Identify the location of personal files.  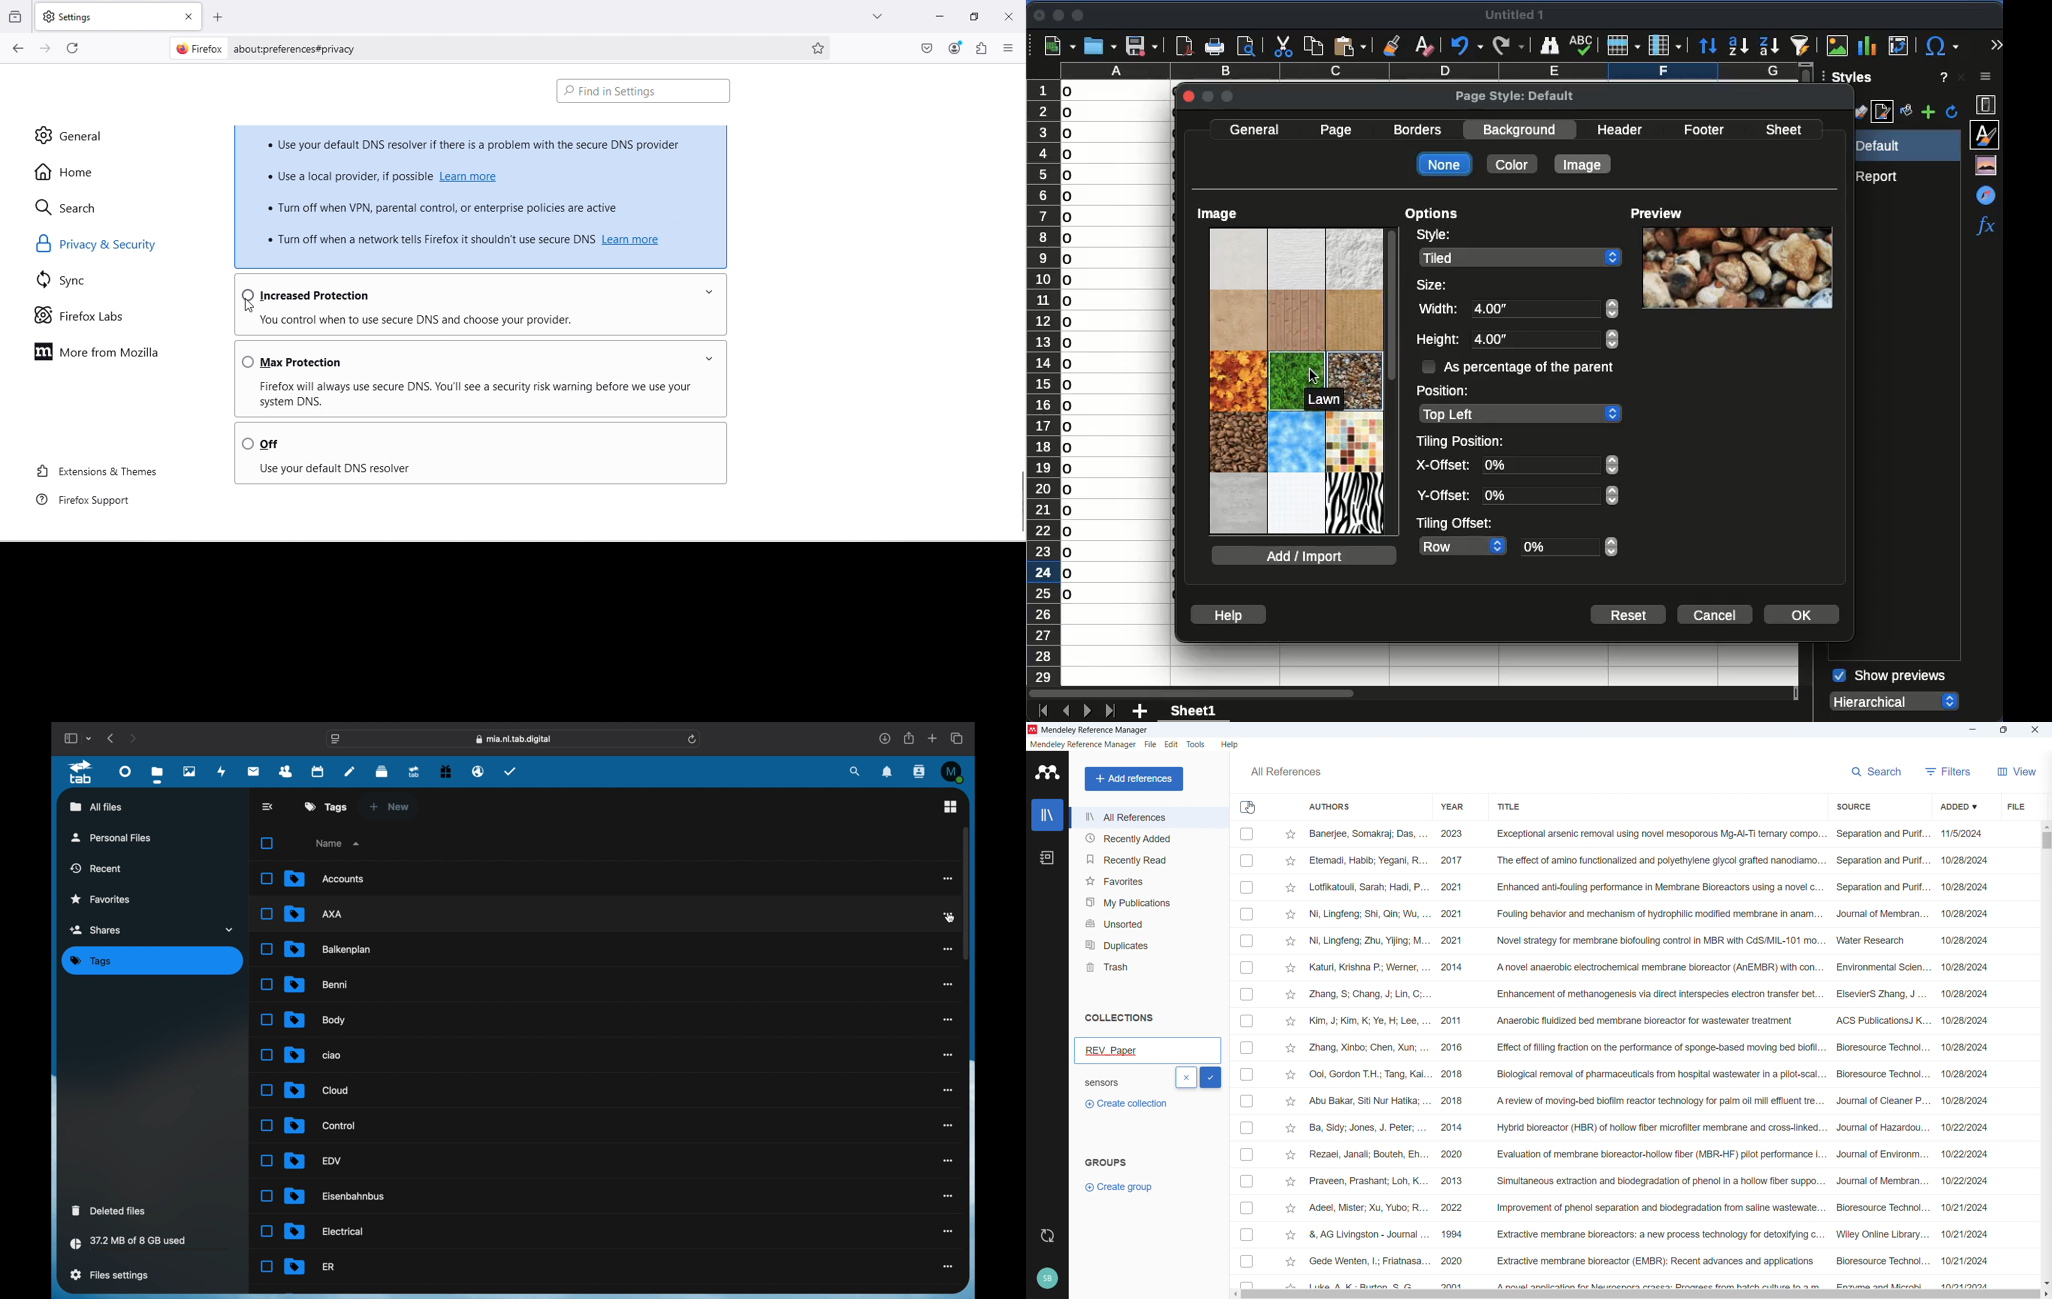
(111, 837).